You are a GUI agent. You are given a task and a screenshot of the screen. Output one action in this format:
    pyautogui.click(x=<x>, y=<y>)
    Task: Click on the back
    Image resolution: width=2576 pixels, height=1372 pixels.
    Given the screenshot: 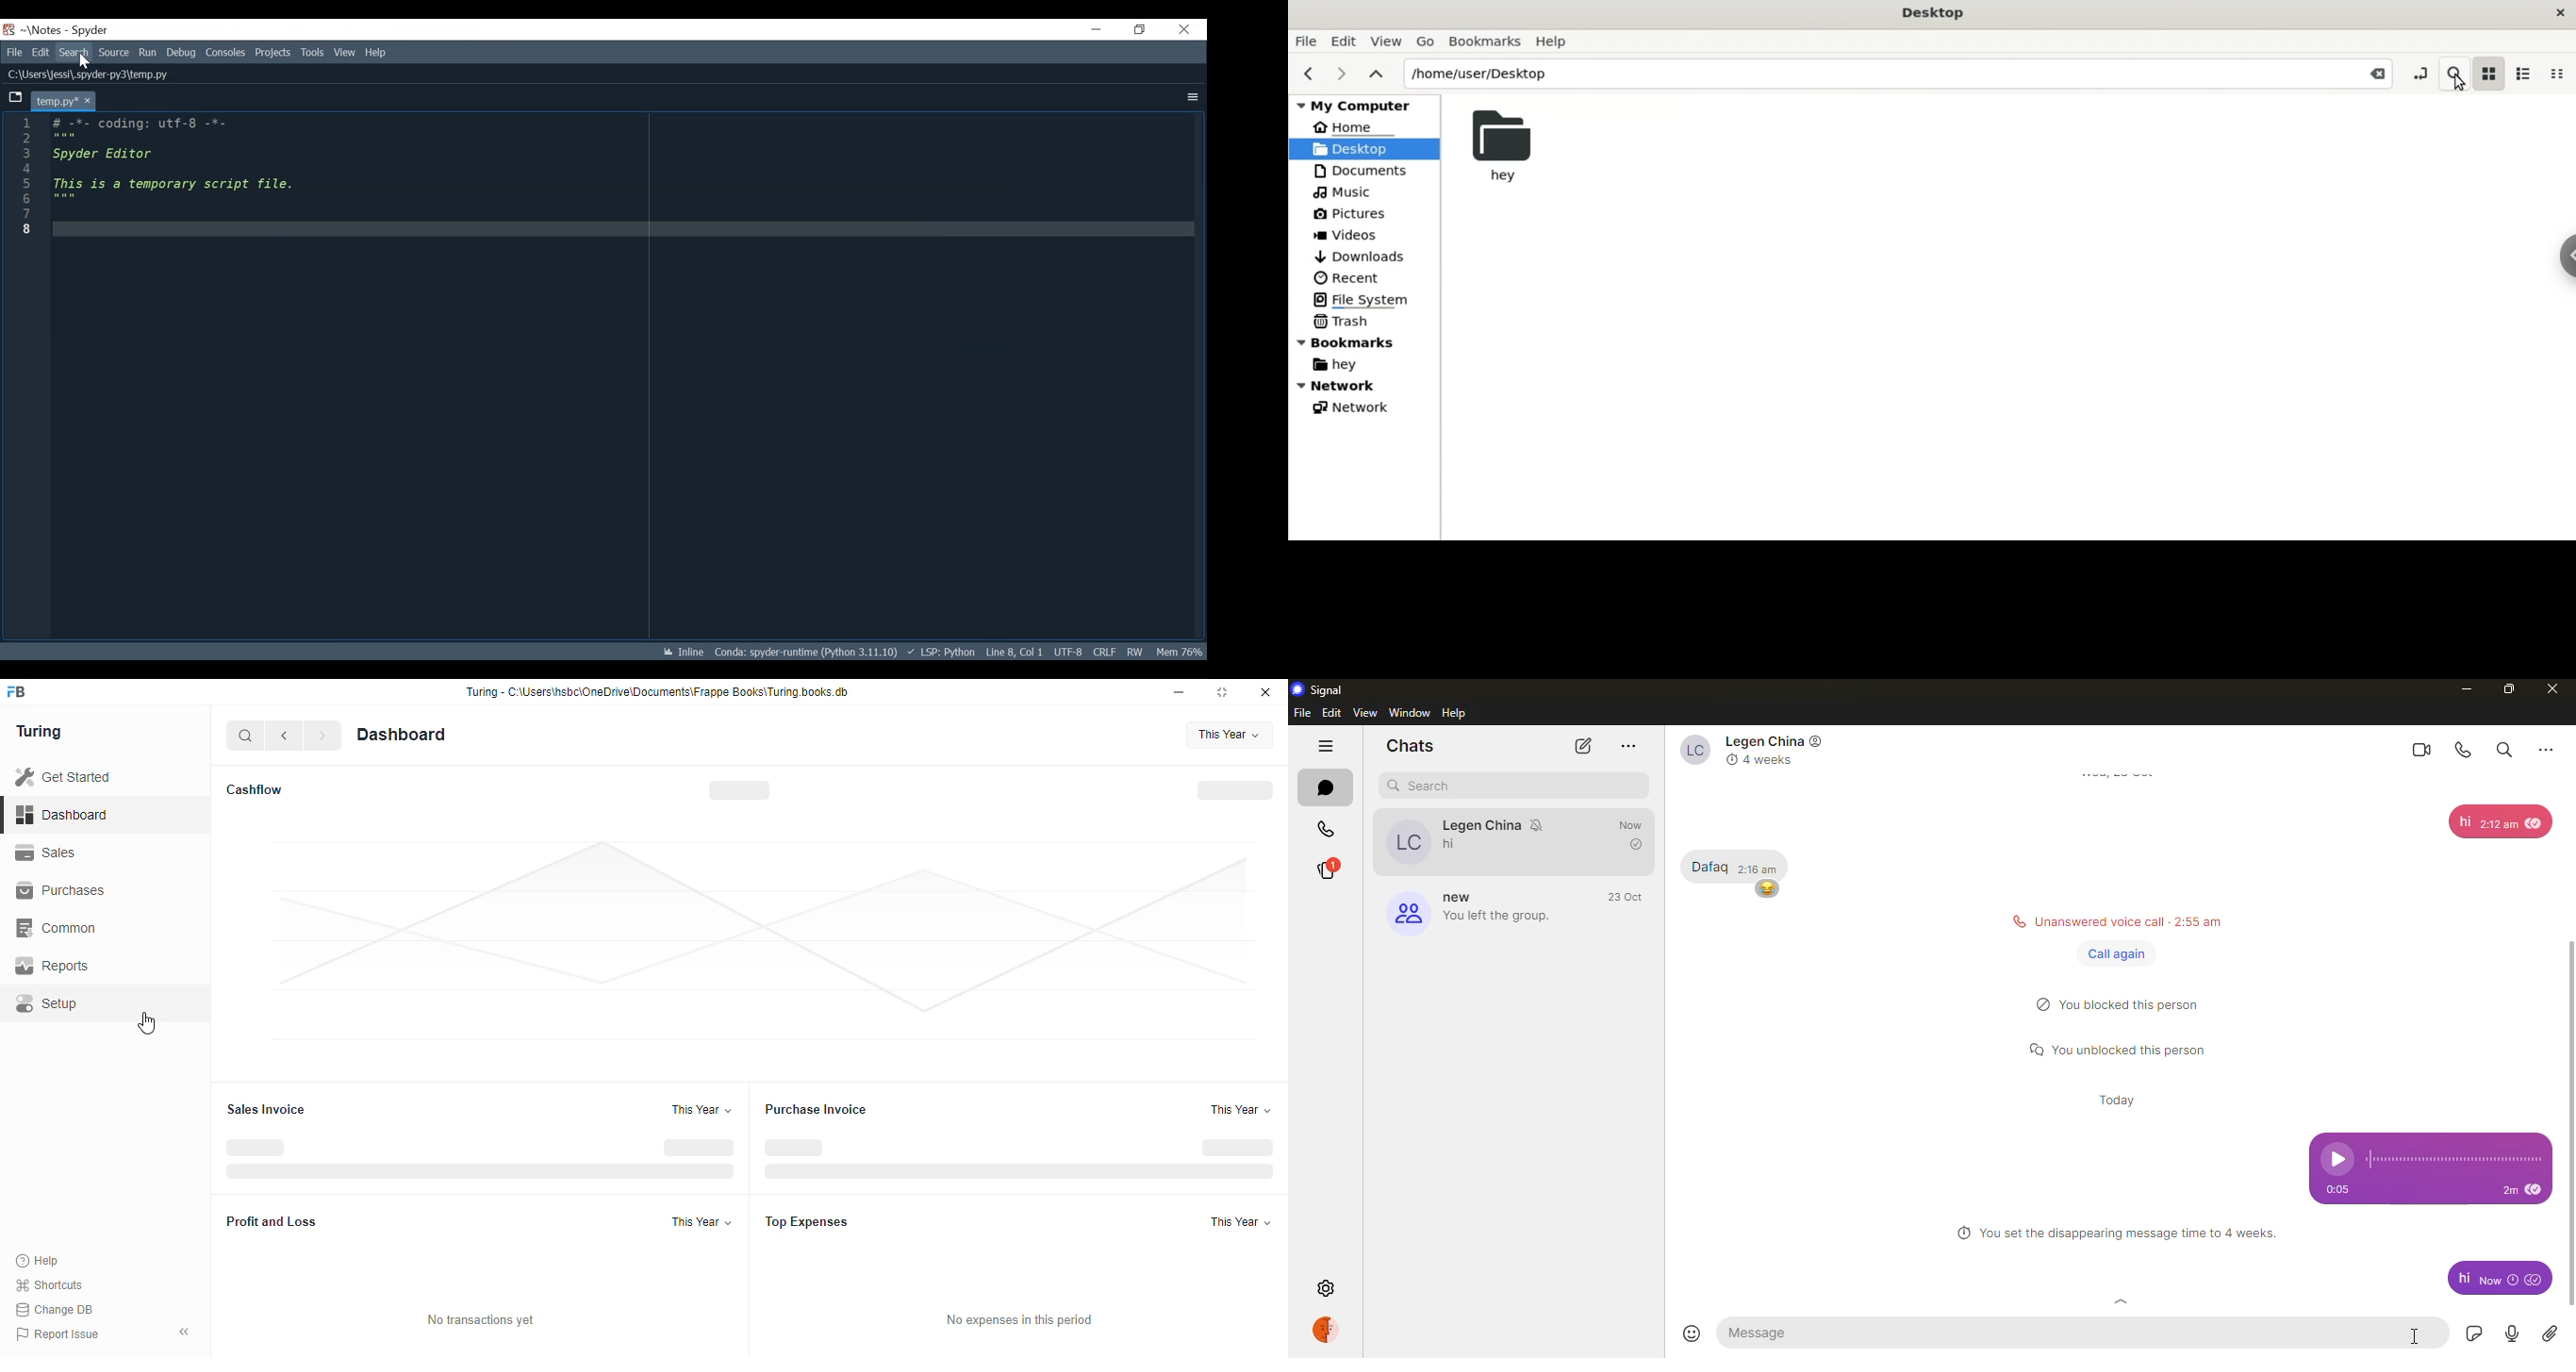 What is the action you would take?
    pyautogui.click(x=284, y=736)
    